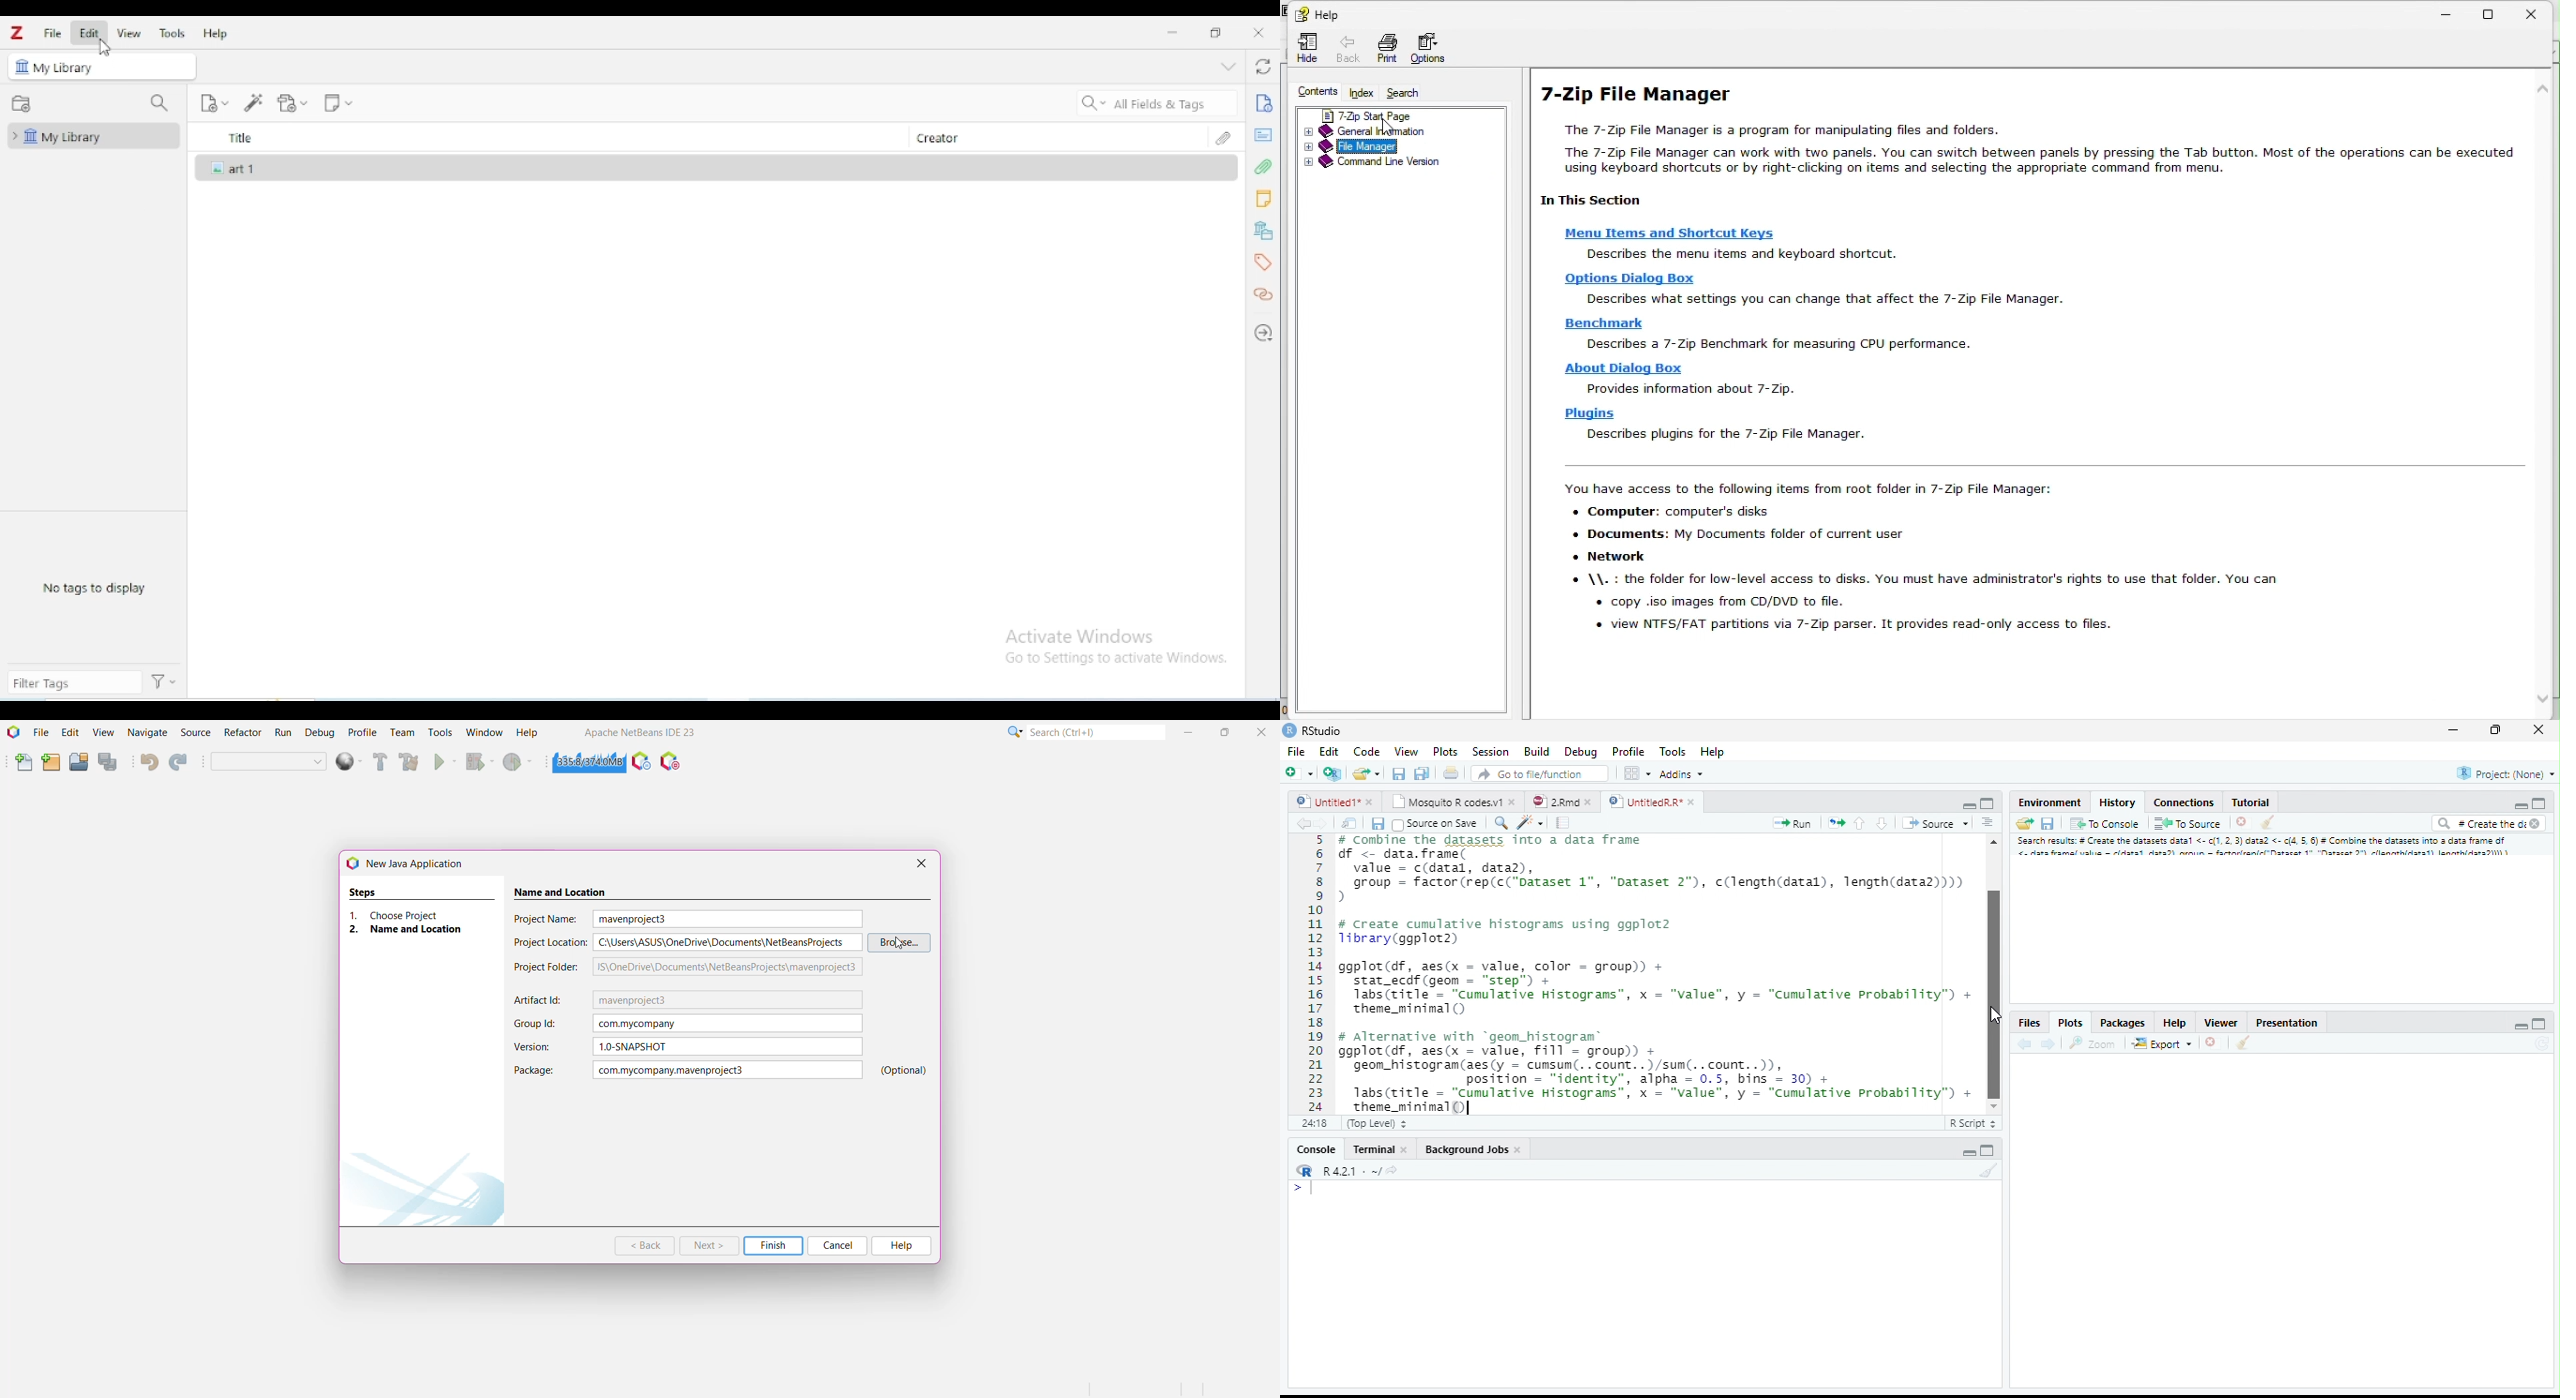 This screenshot has width=2576, height=1400. I want to click on Package, so click(533, 1071).